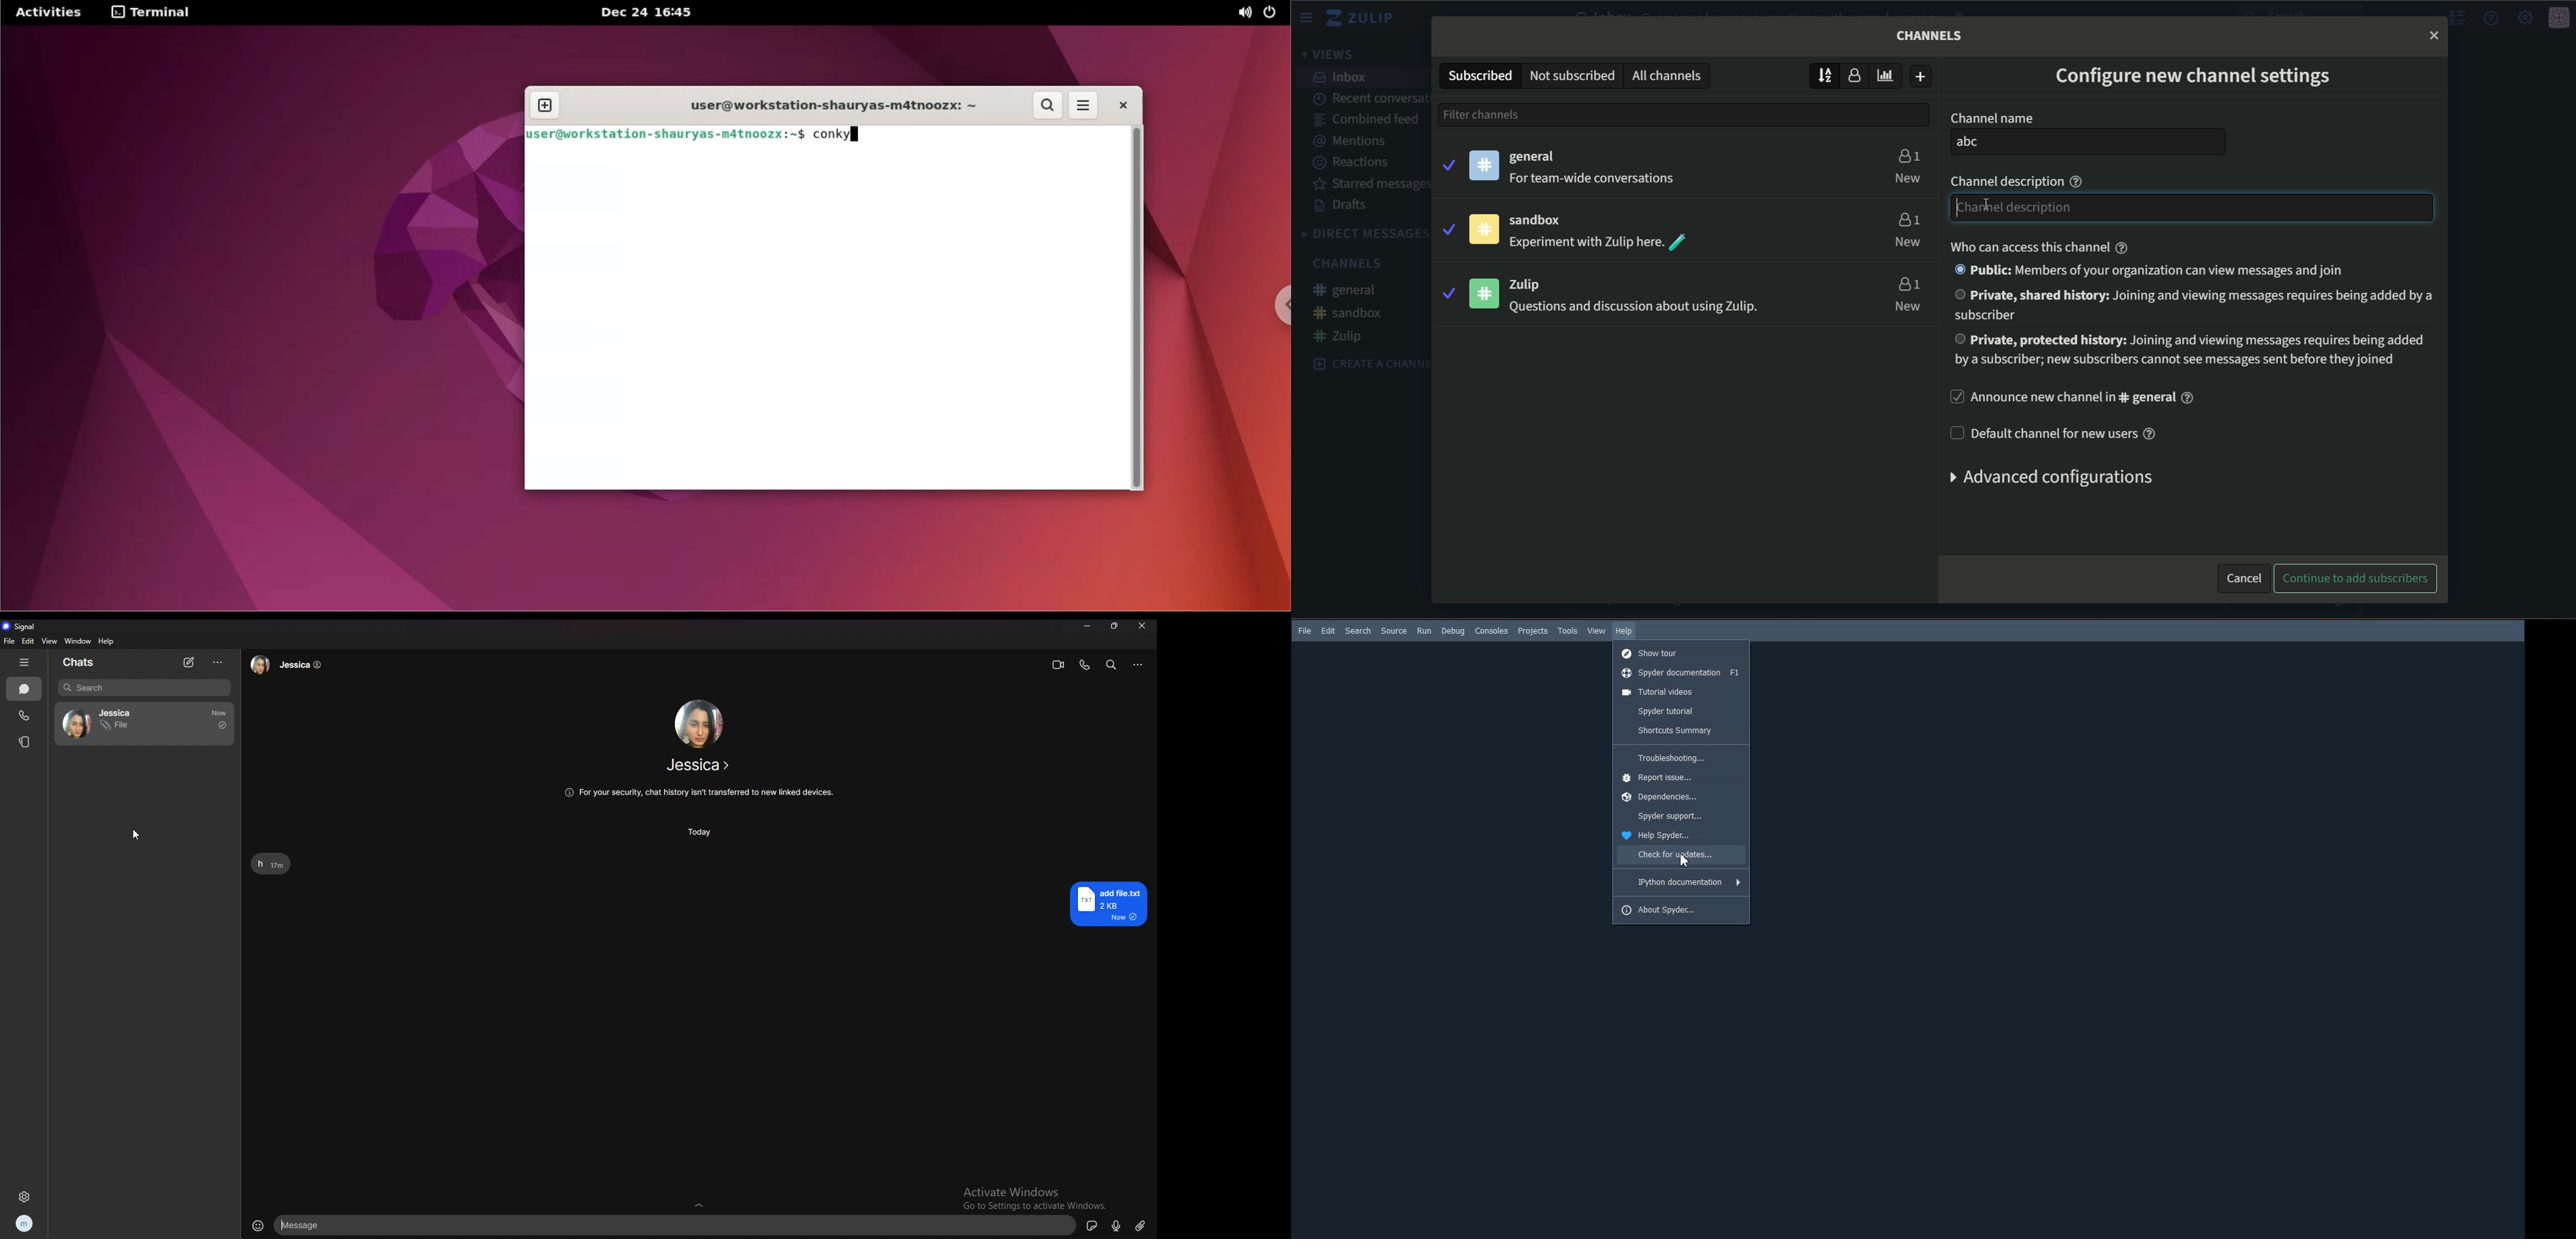 The image size is (2576, 1260). Describe the element at coordinates (2358, 579) in the screenshot. I see `continue to add subscribers` at that location.